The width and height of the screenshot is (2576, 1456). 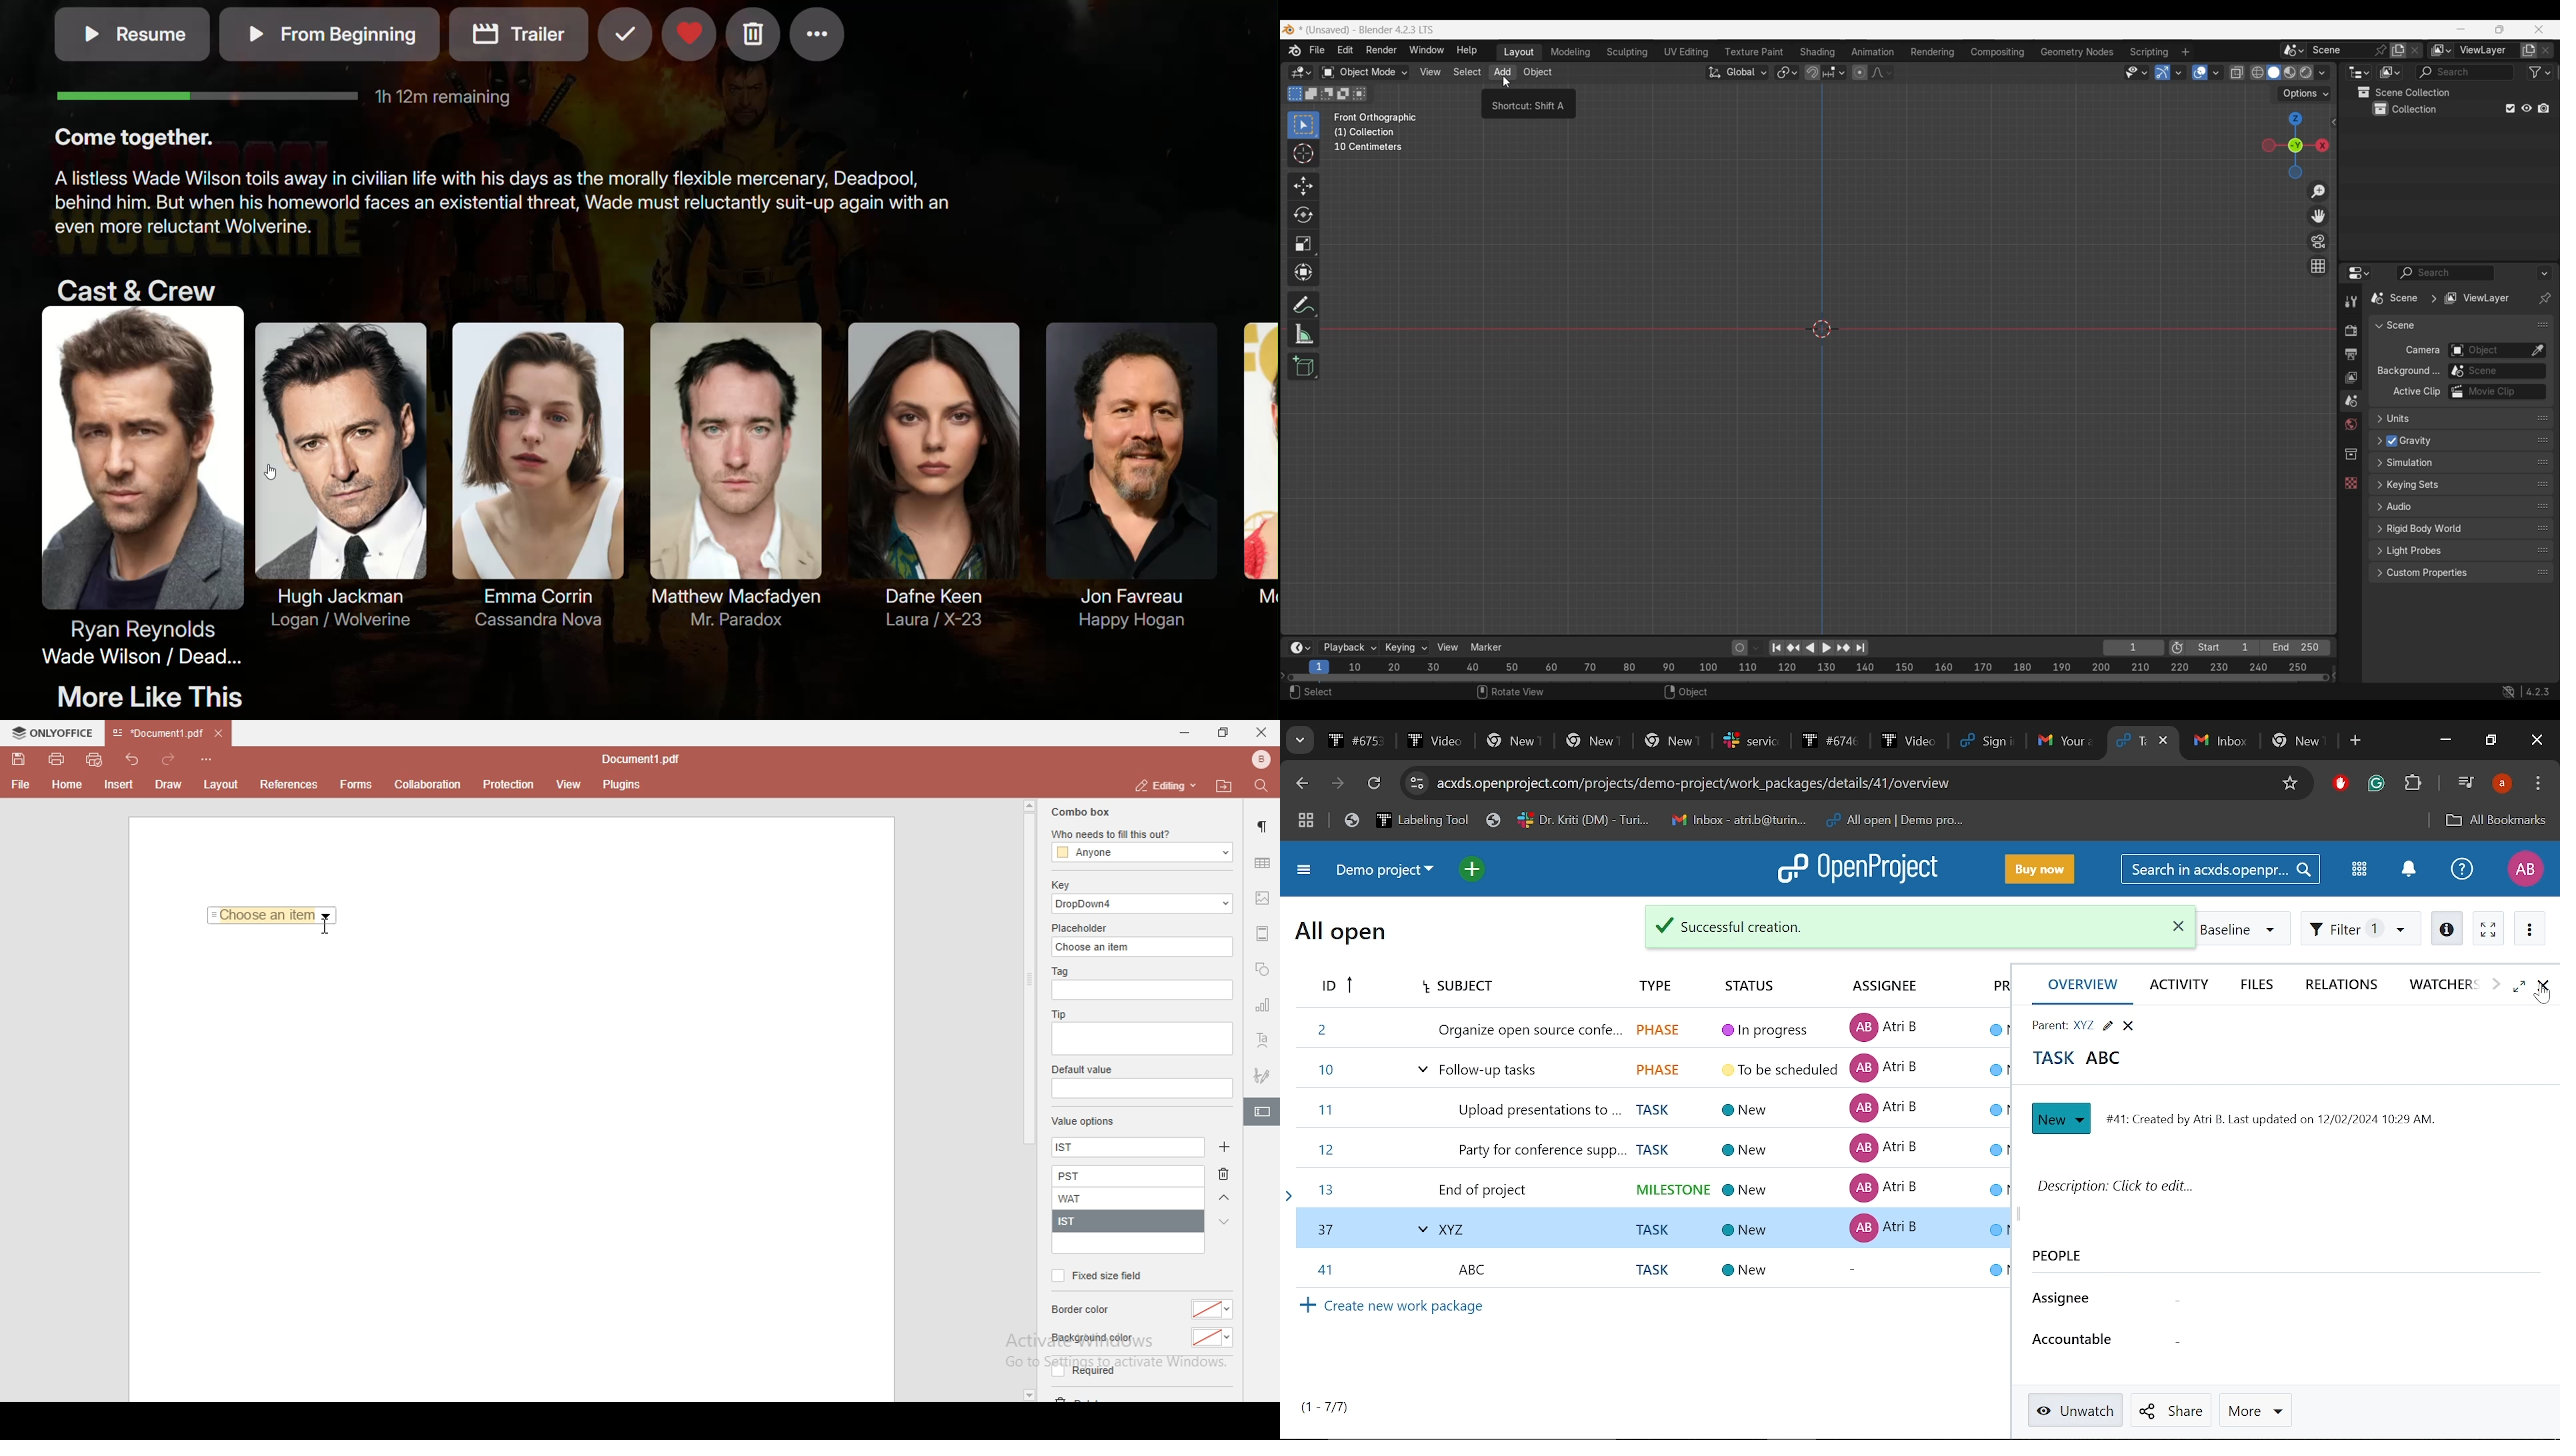 What do you see at coordinates (2462, 868) in the screenshot?
I see `Help` at bounding box center [2462, 868].